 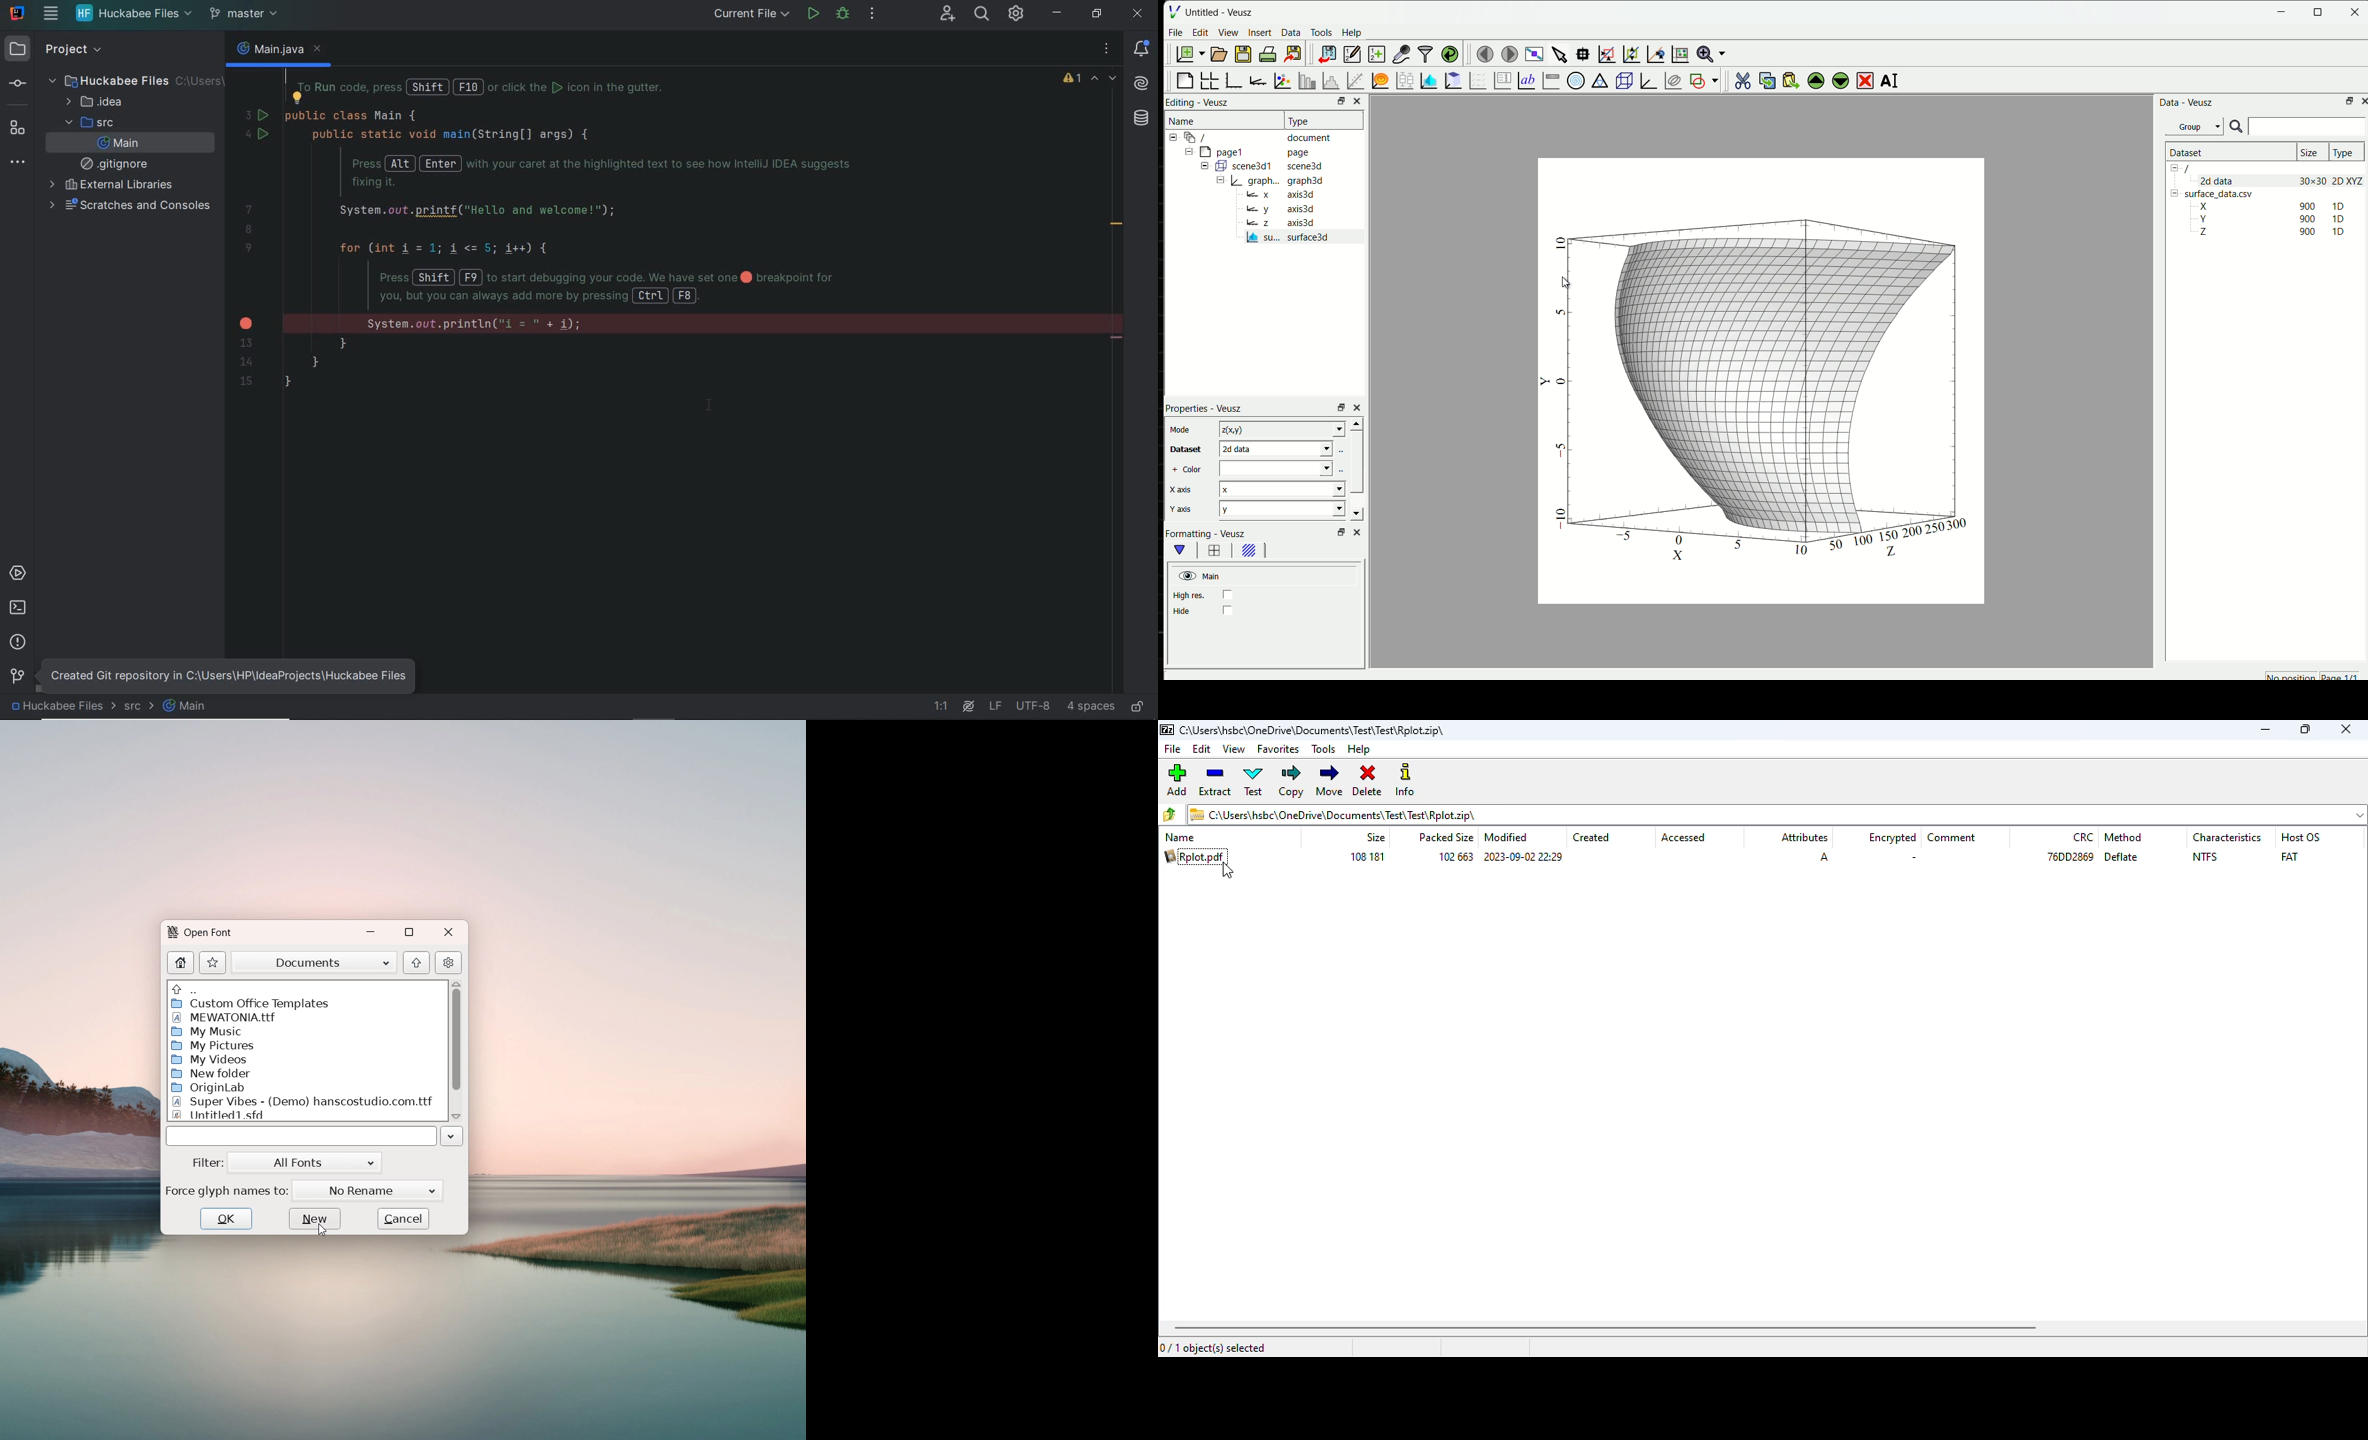 What do you see at coordinates (2194, 127) in the screenshot?
I see `Group` at bounding box center [2194, 127].